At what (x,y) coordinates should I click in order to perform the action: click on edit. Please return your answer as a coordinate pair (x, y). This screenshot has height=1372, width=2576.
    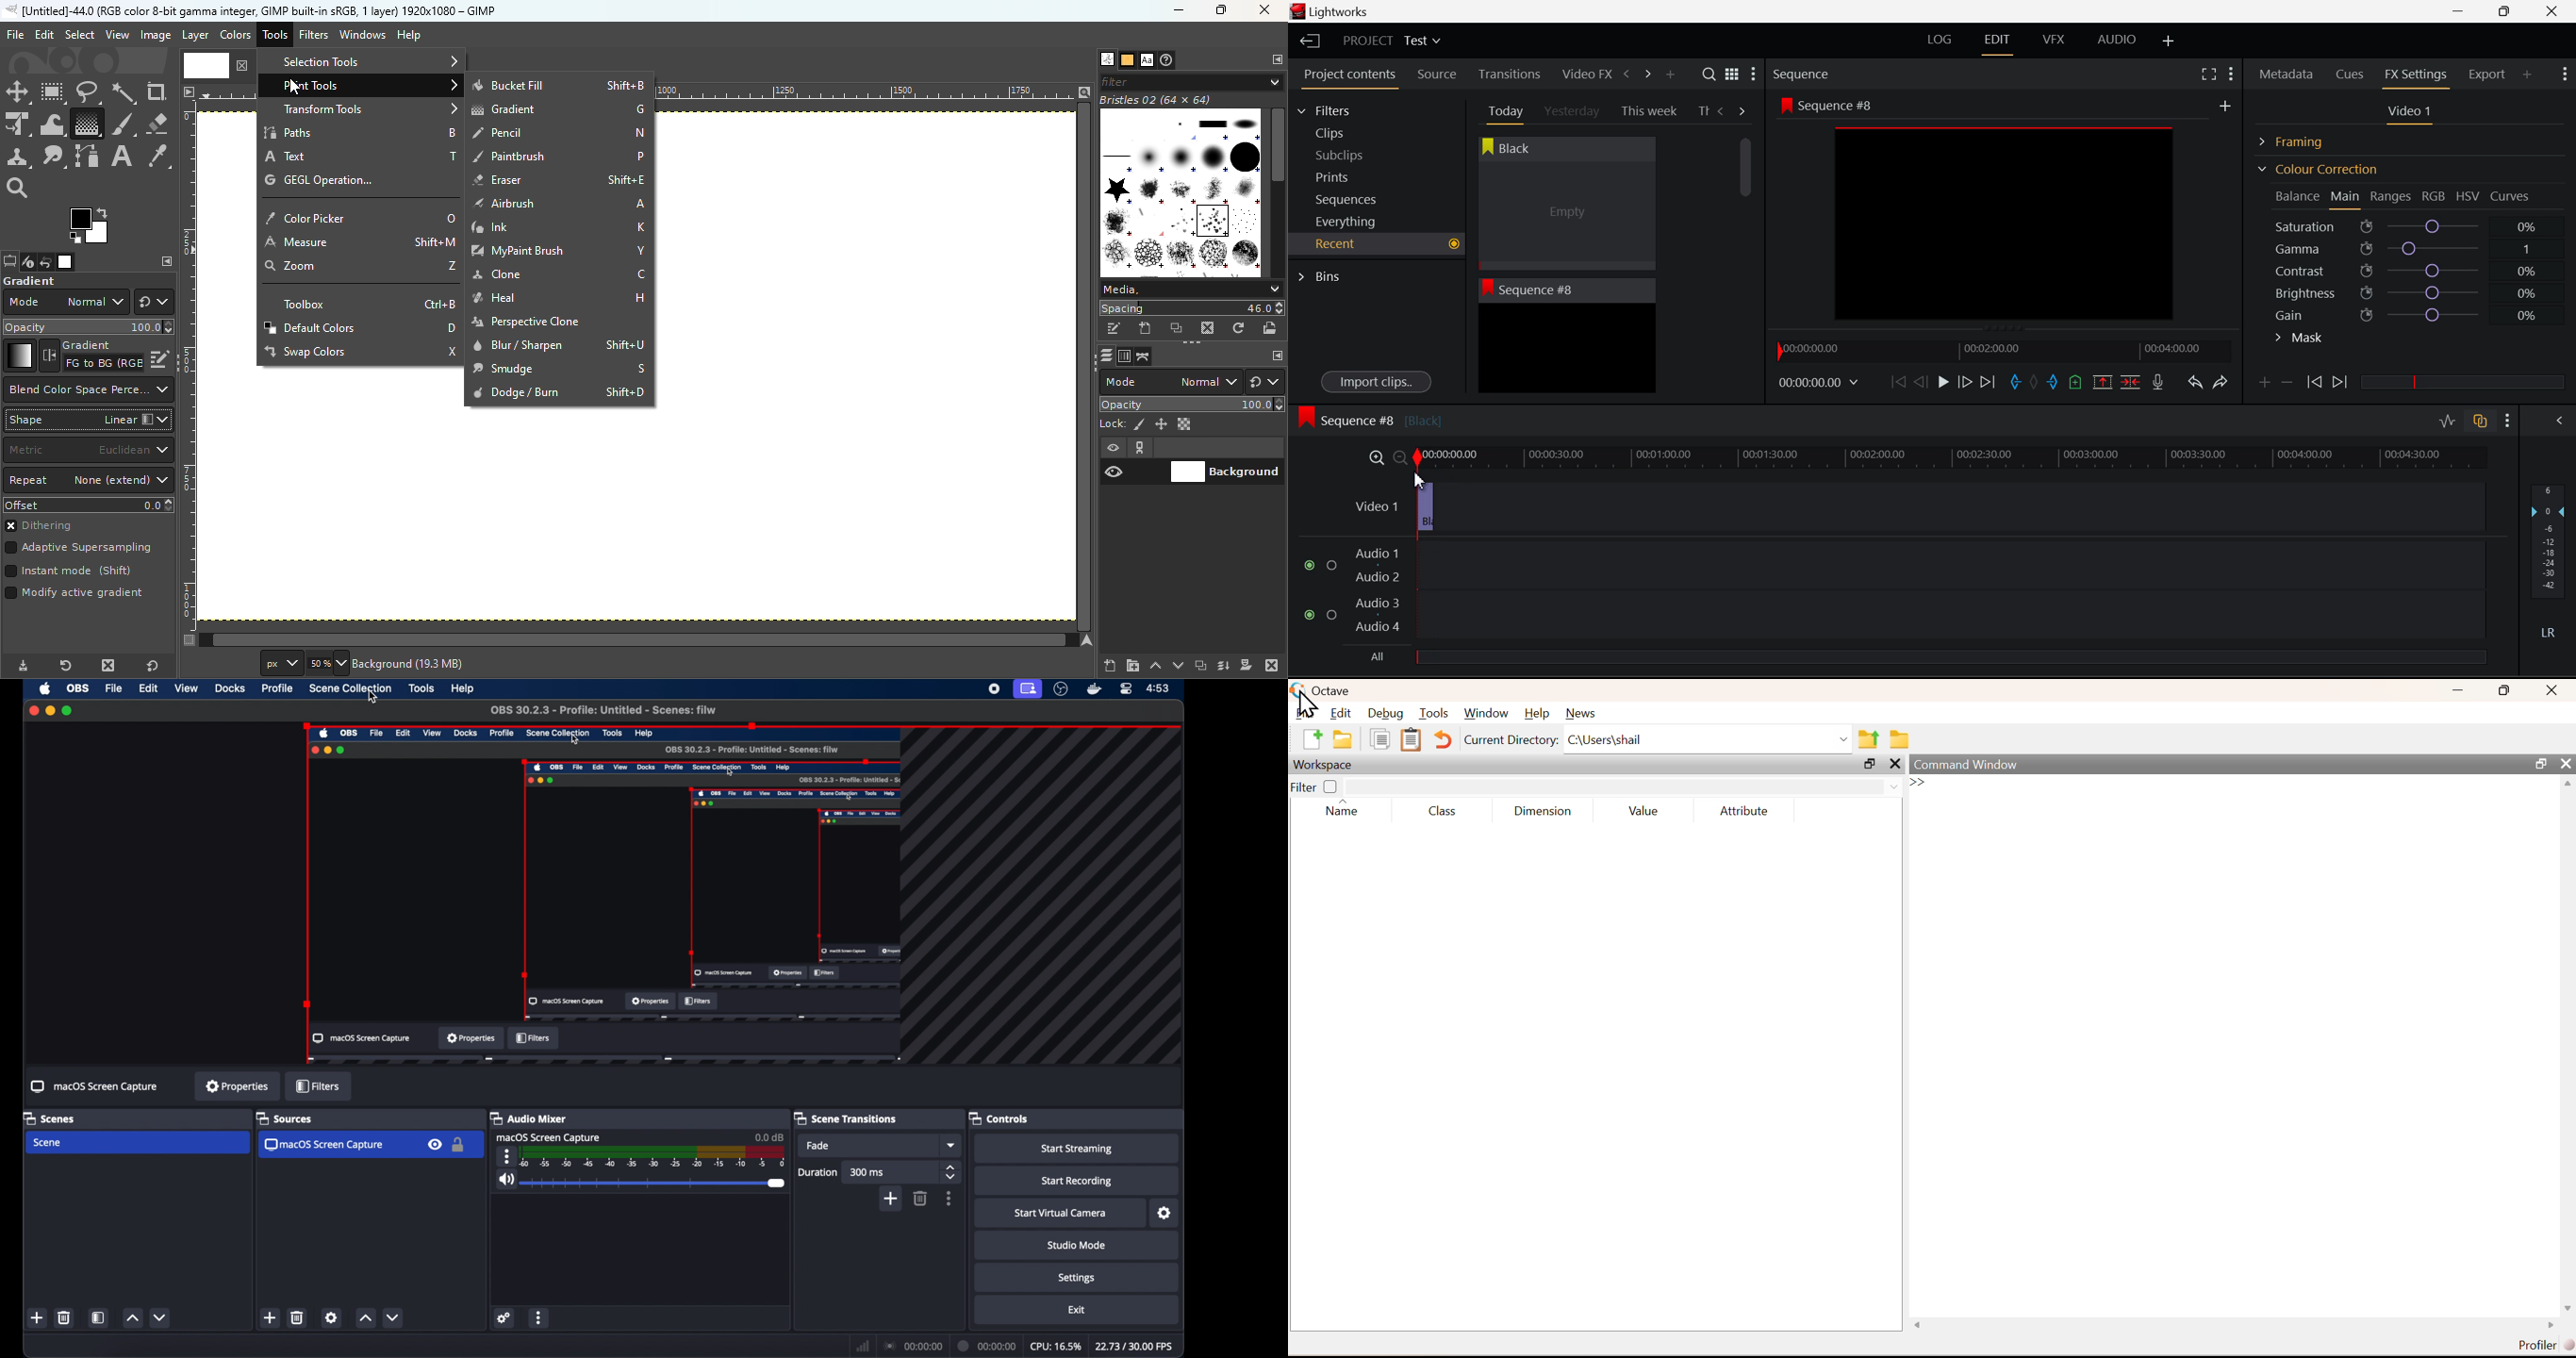
    Looking at the image, I should click on (148, 689).